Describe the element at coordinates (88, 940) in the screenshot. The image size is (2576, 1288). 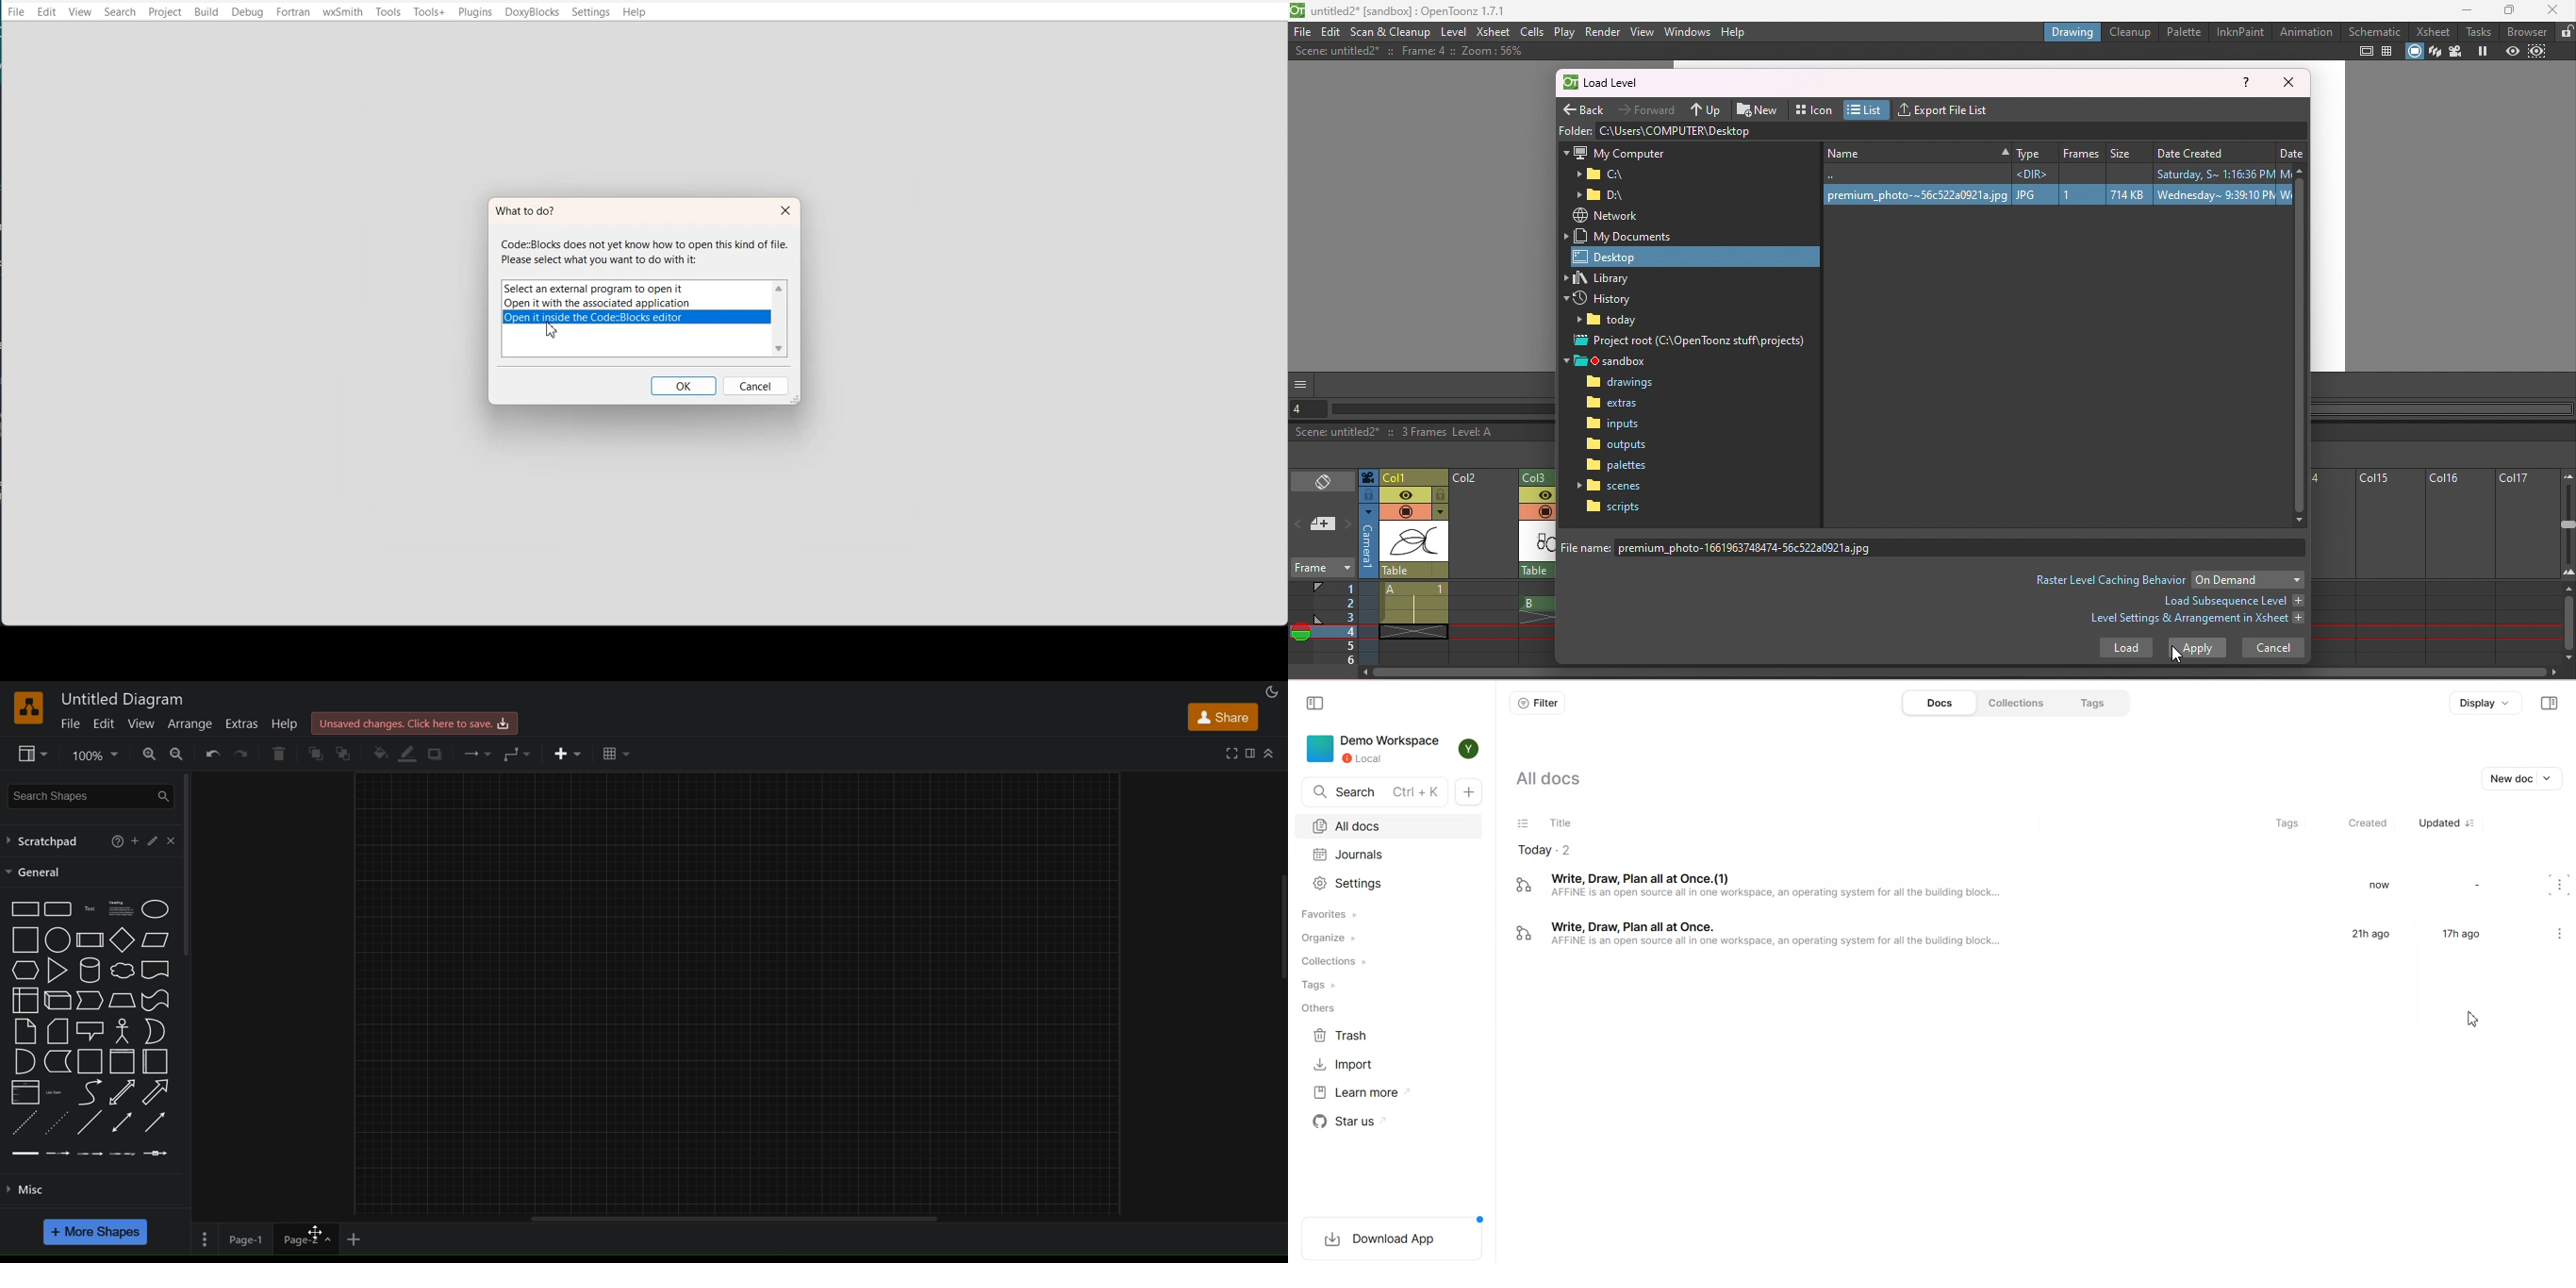
I see `process` at that location.